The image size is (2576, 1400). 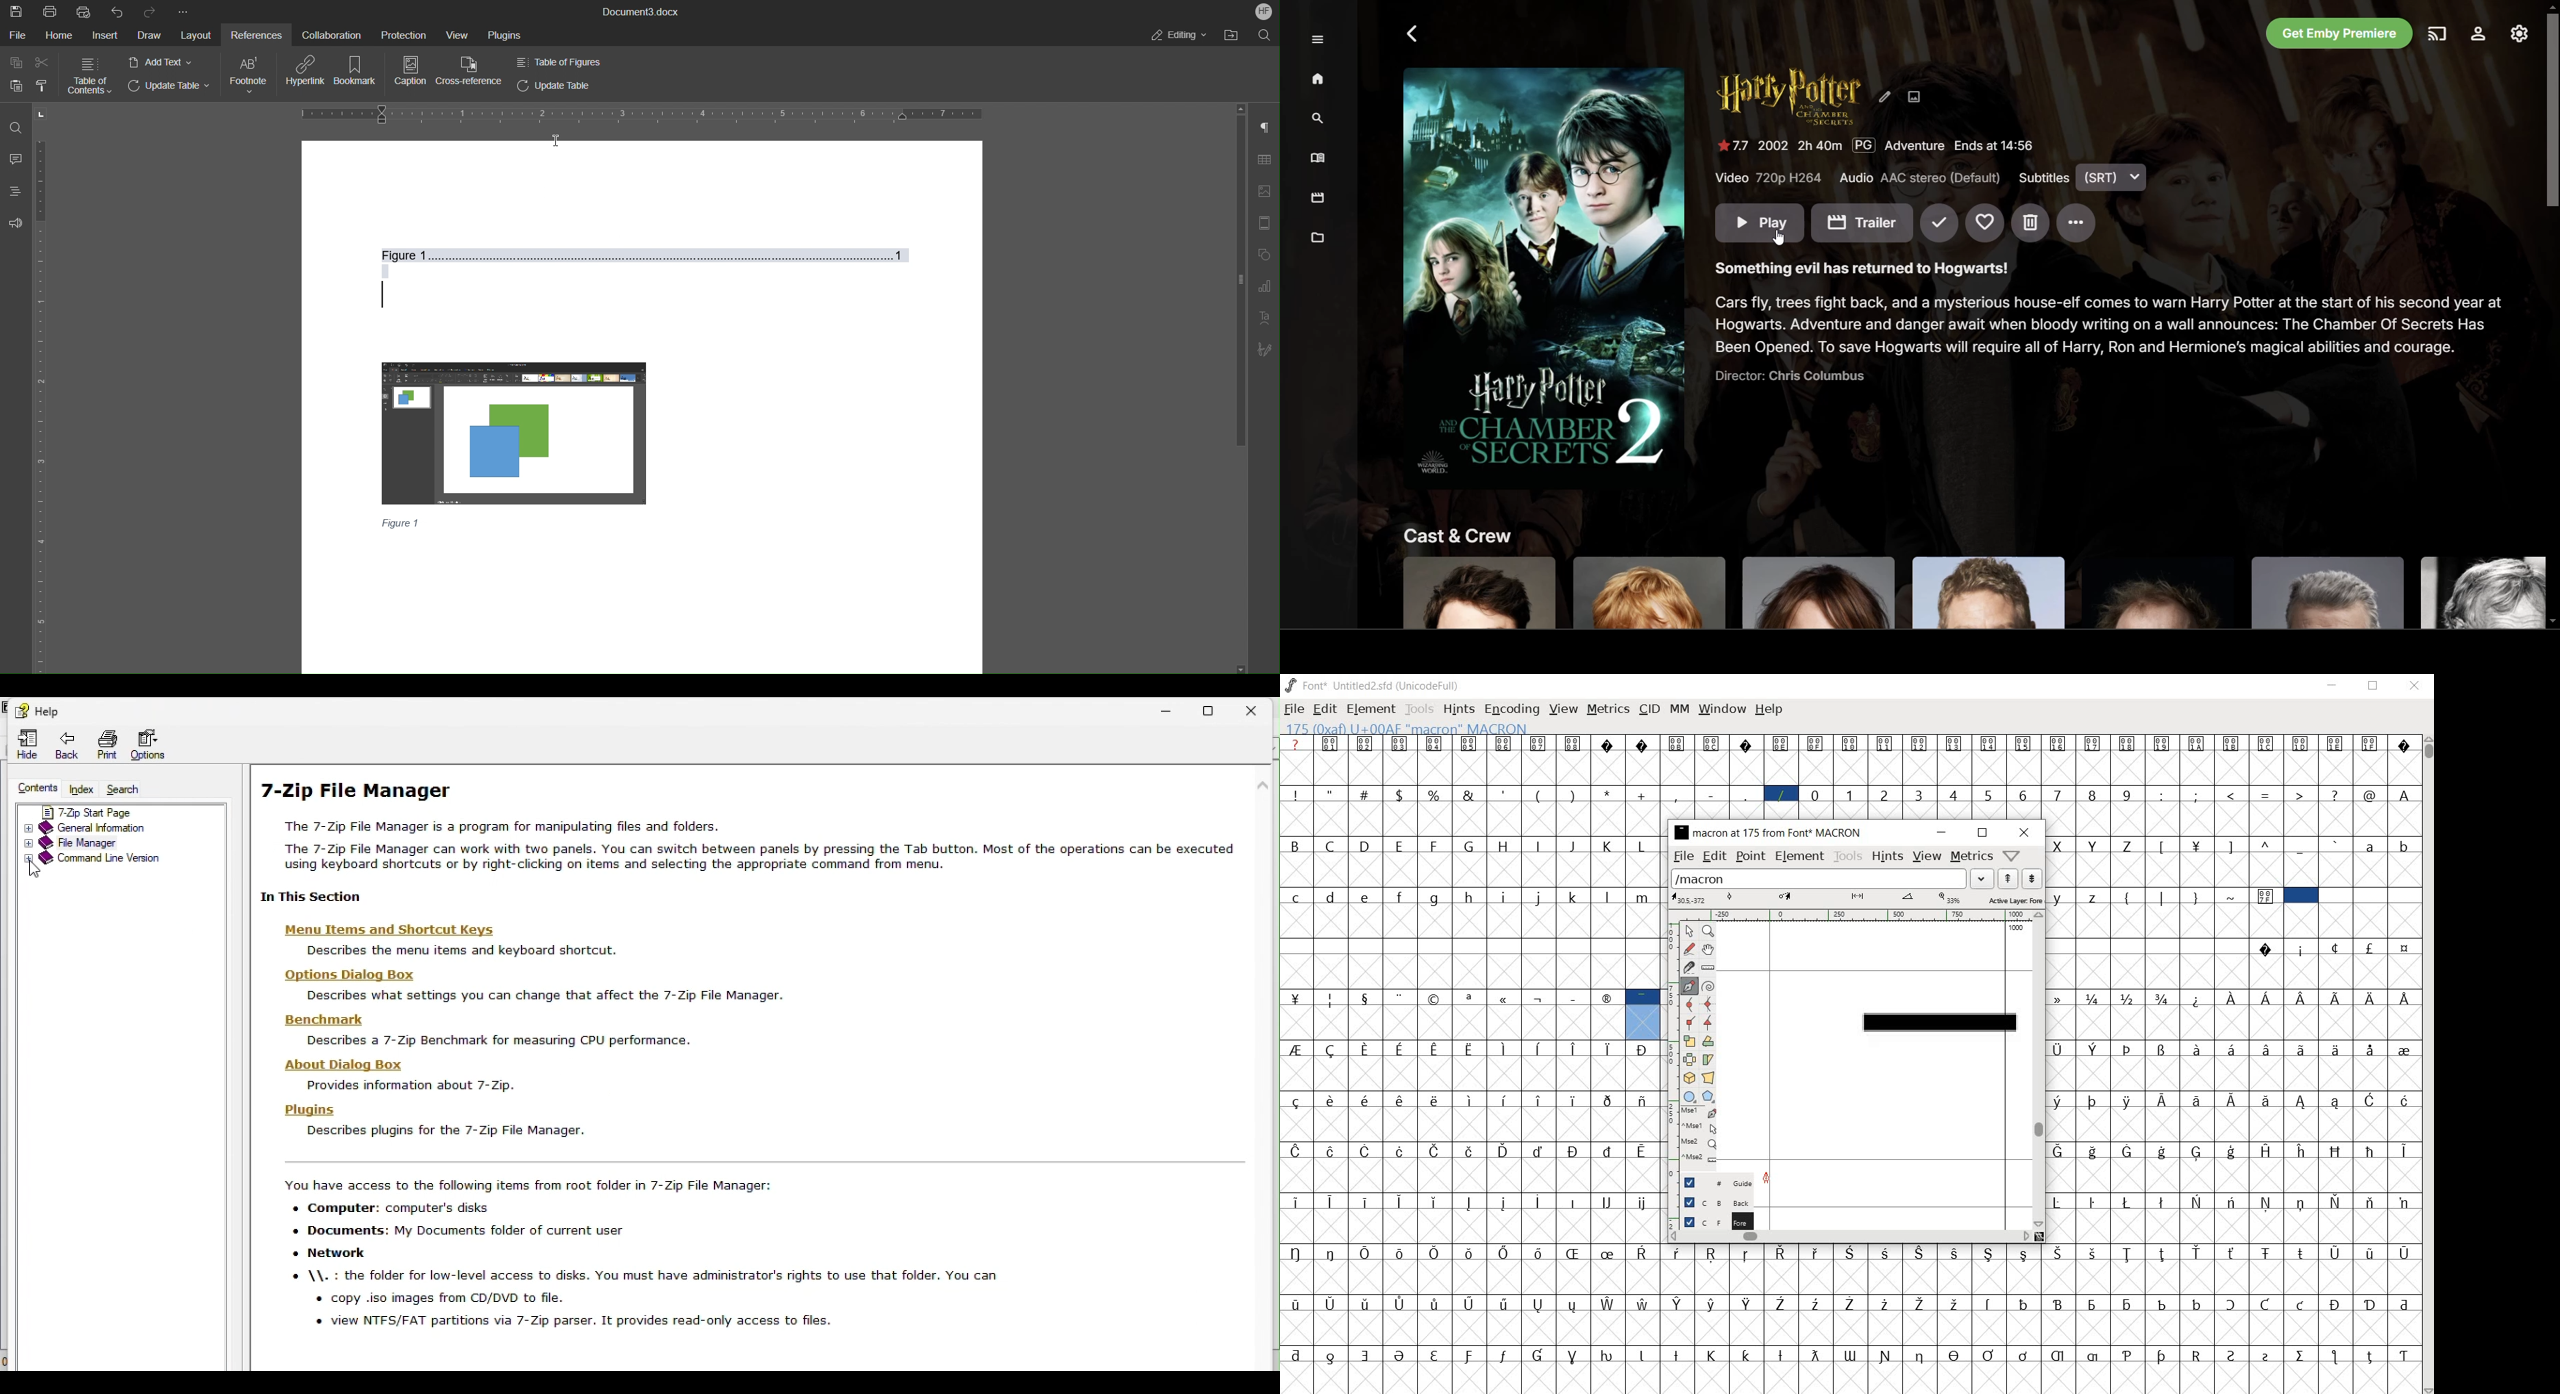 What do you see at coordinates (1921, 178) in the screenshot?
I see `Audio` at bounding box center [1921, 178].